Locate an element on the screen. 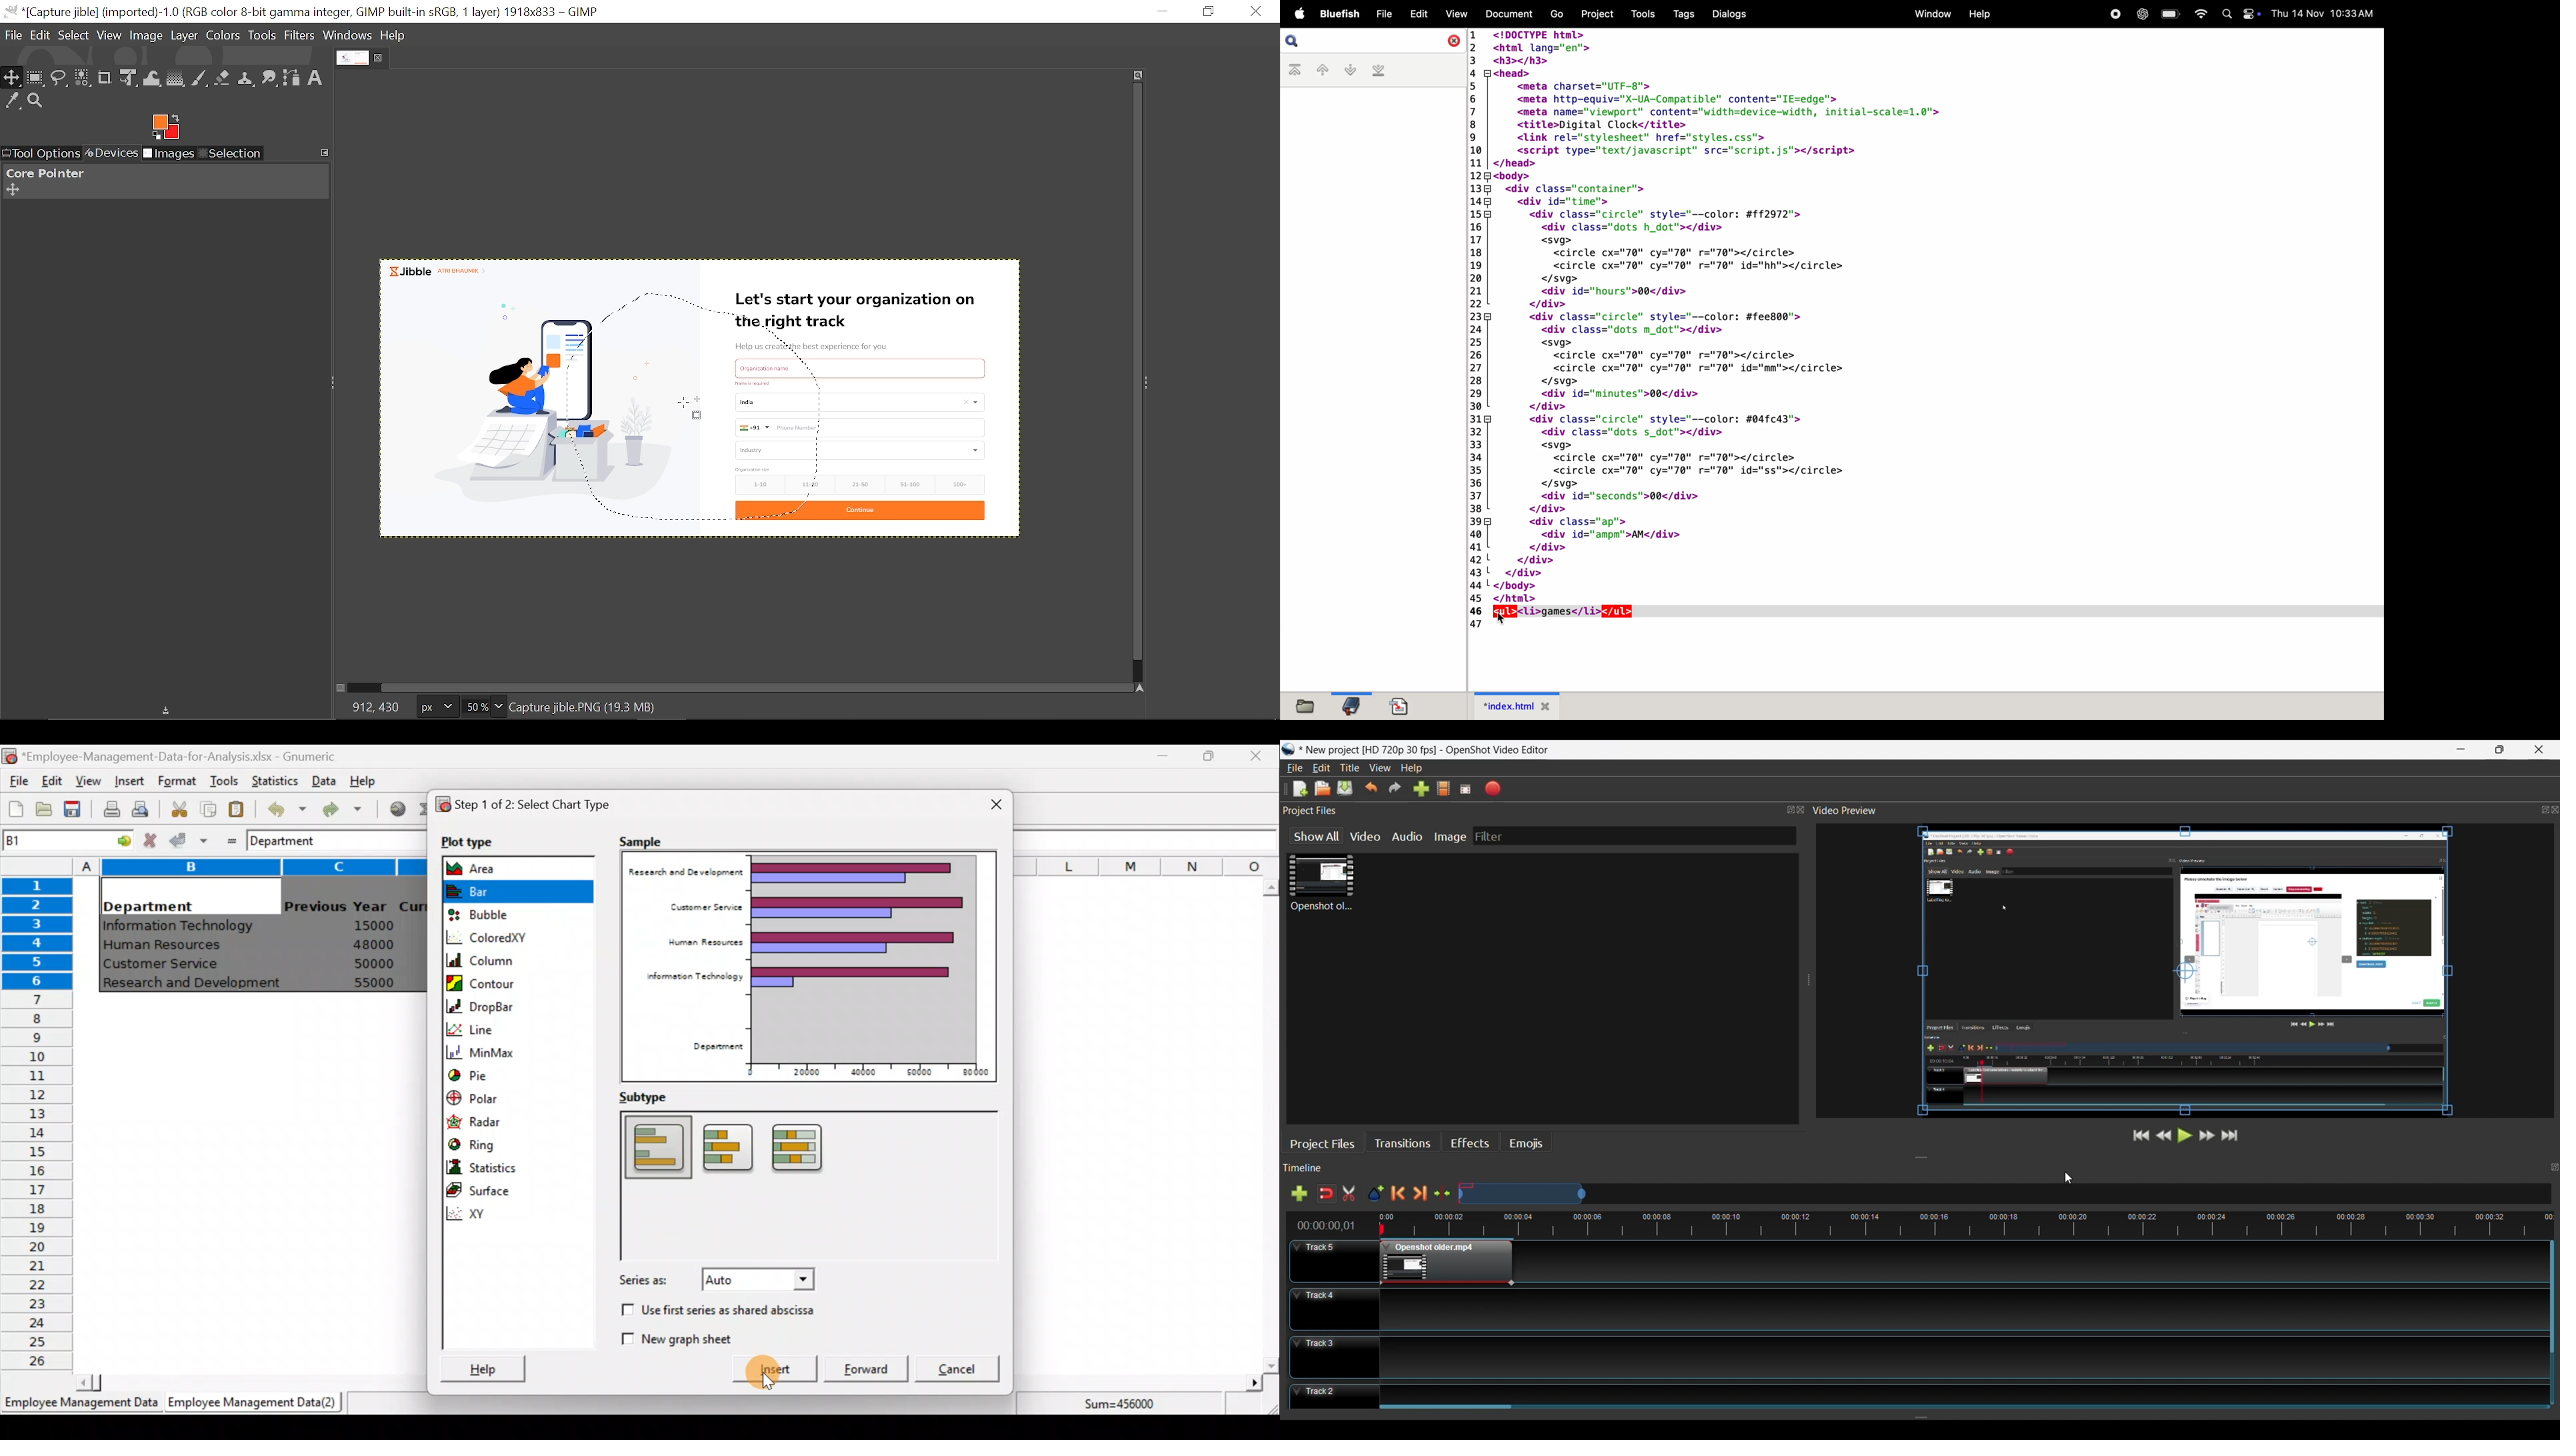 This screenshot has width=2576, height=1456. Help is located at coordinates (481, 1367).